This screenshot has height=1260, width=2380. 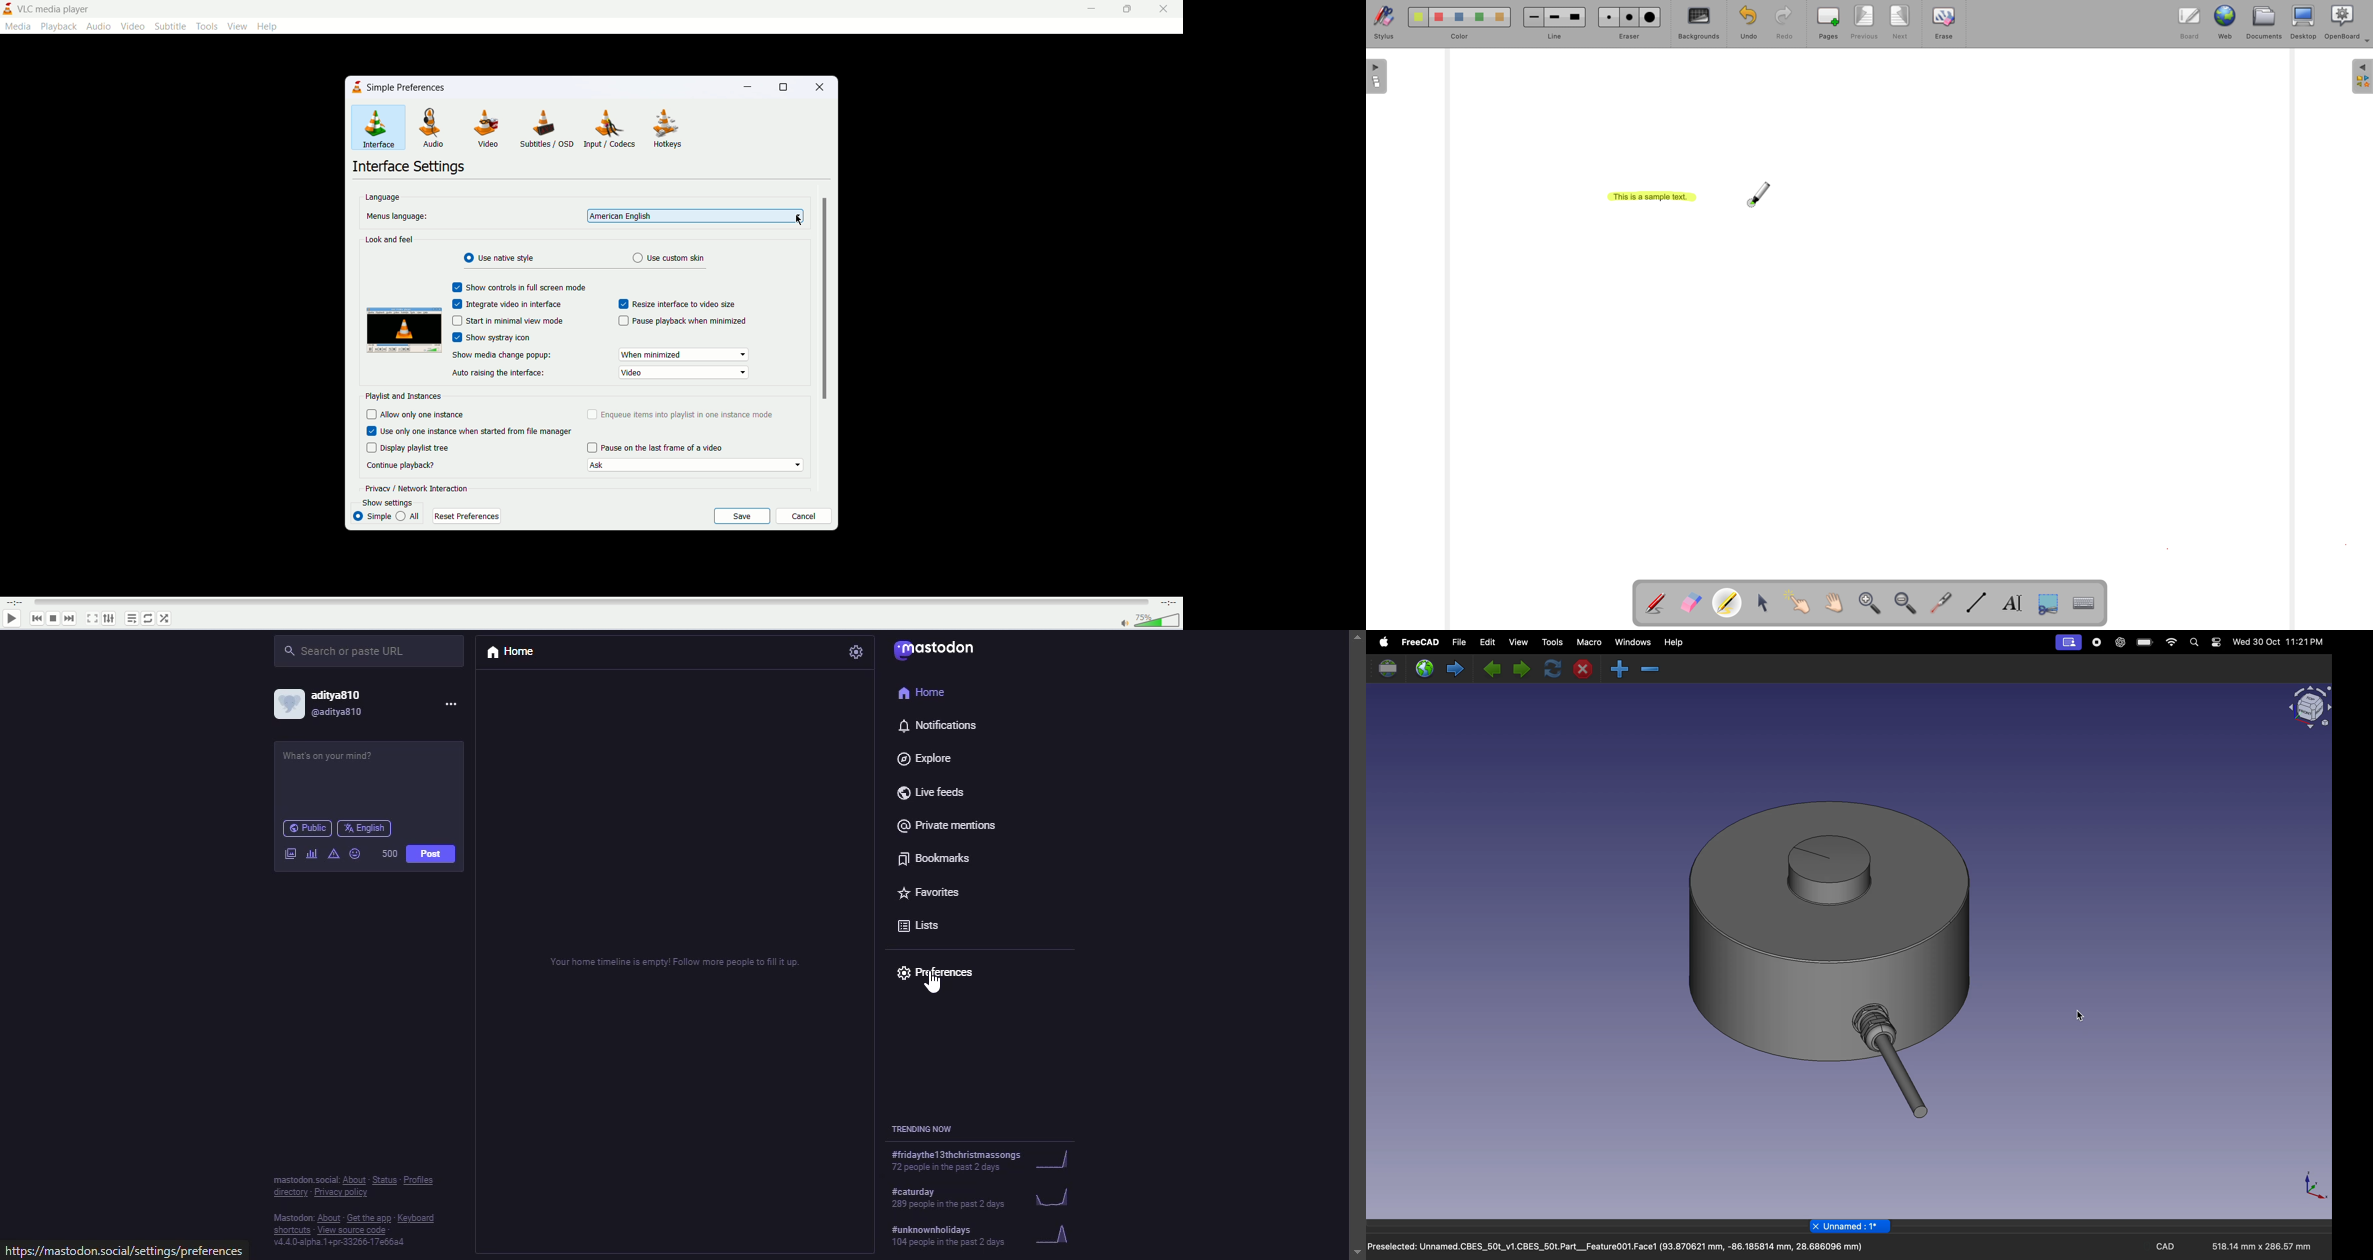 What do you see at coordinates (411, 516) in the screenshot?
I see `all` at bounding box center [411, 516].